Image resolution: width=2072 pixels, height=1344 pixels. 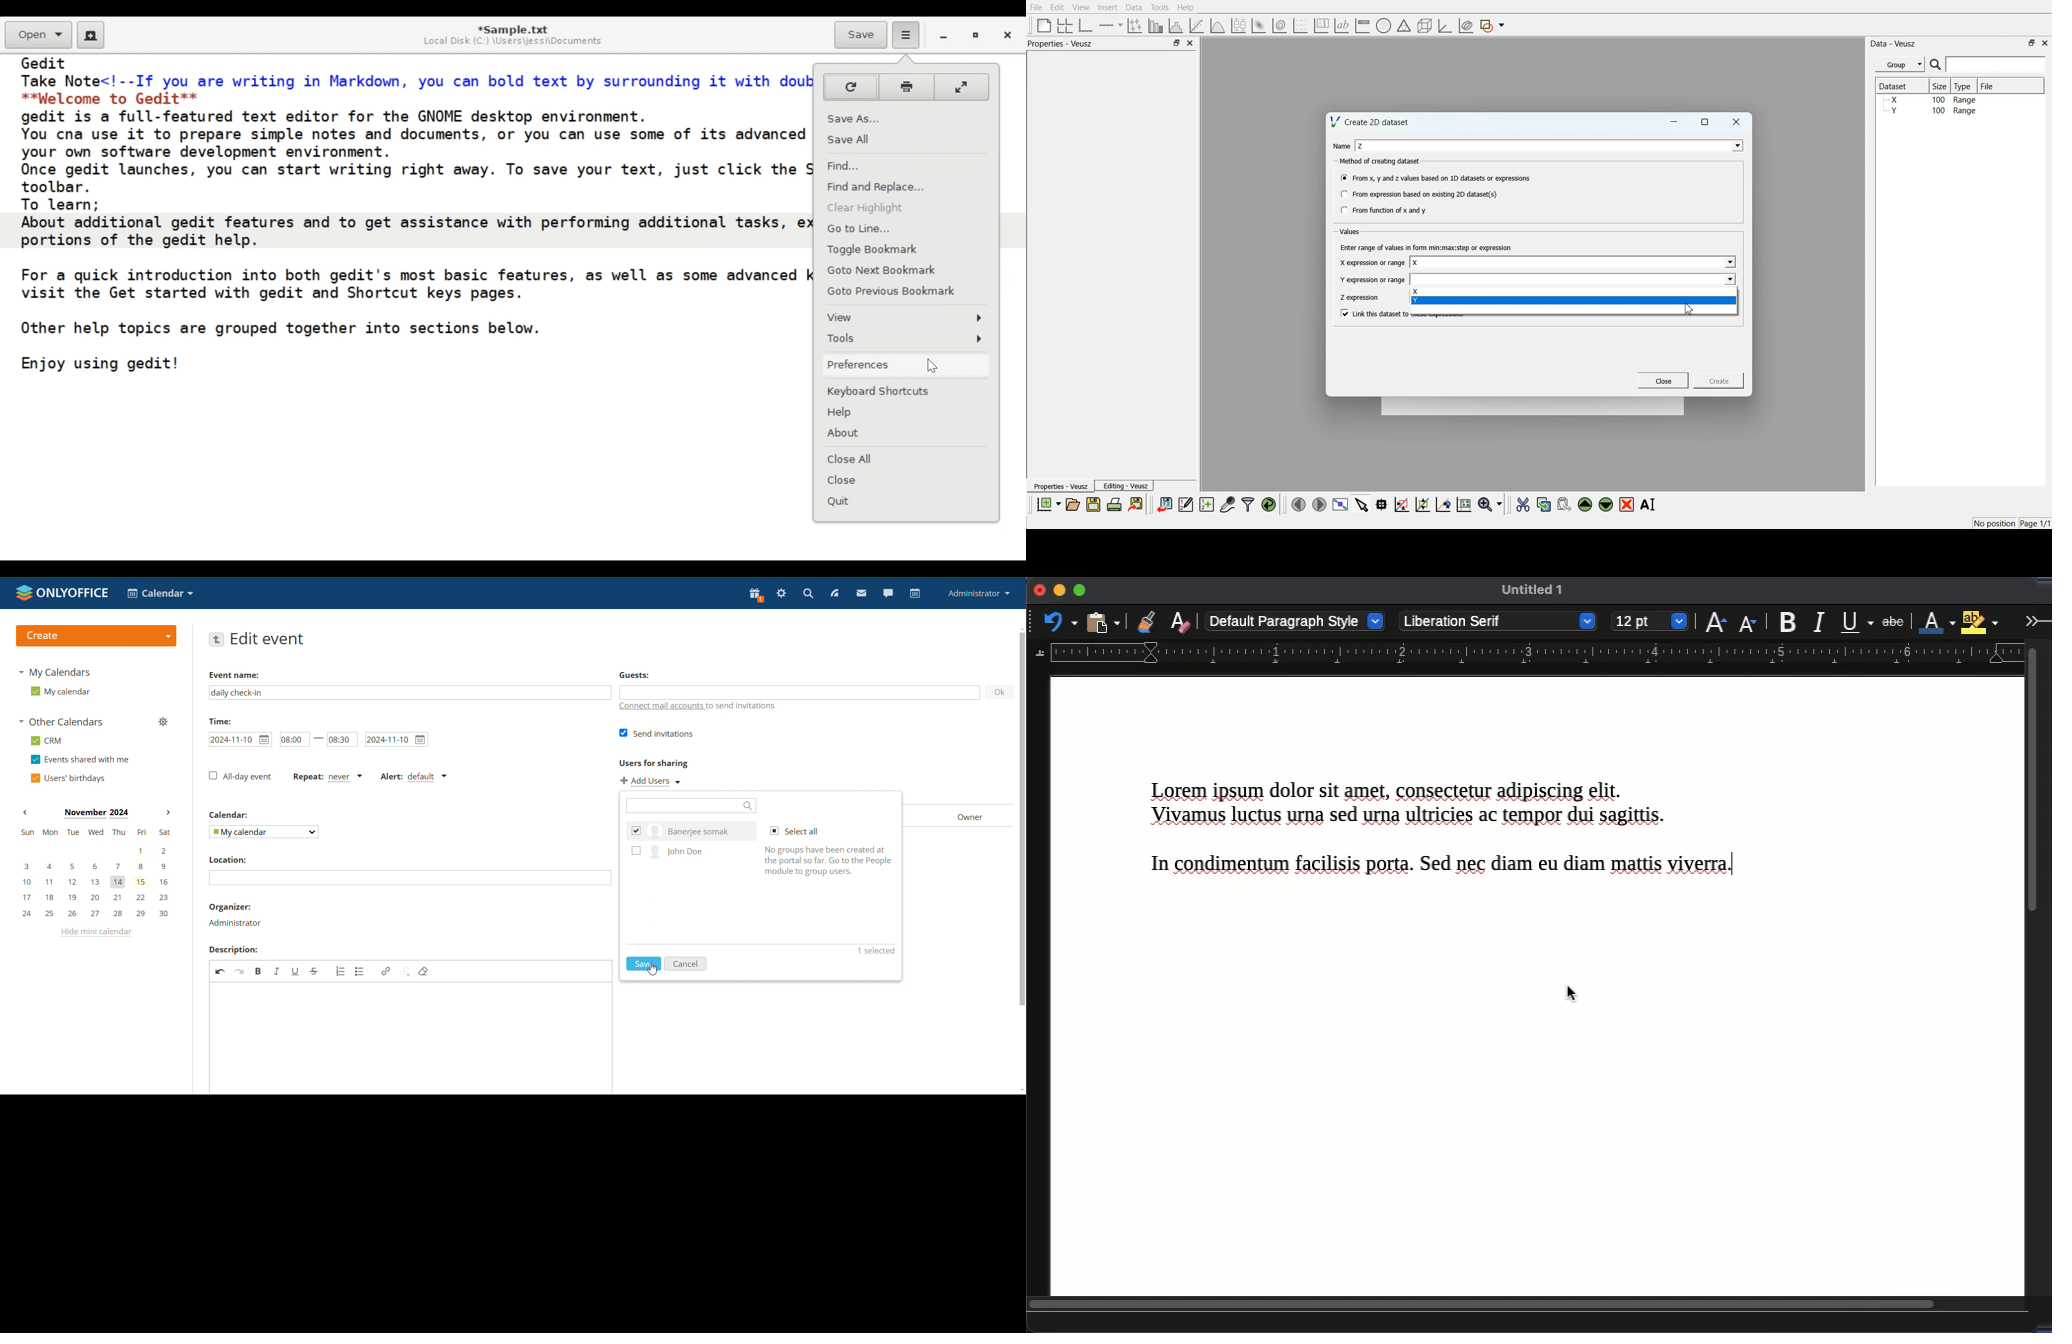 What do you see at coordinates (1858, 622) in the screenshot?
I see `underline ` at bounding box center [1858, 622].